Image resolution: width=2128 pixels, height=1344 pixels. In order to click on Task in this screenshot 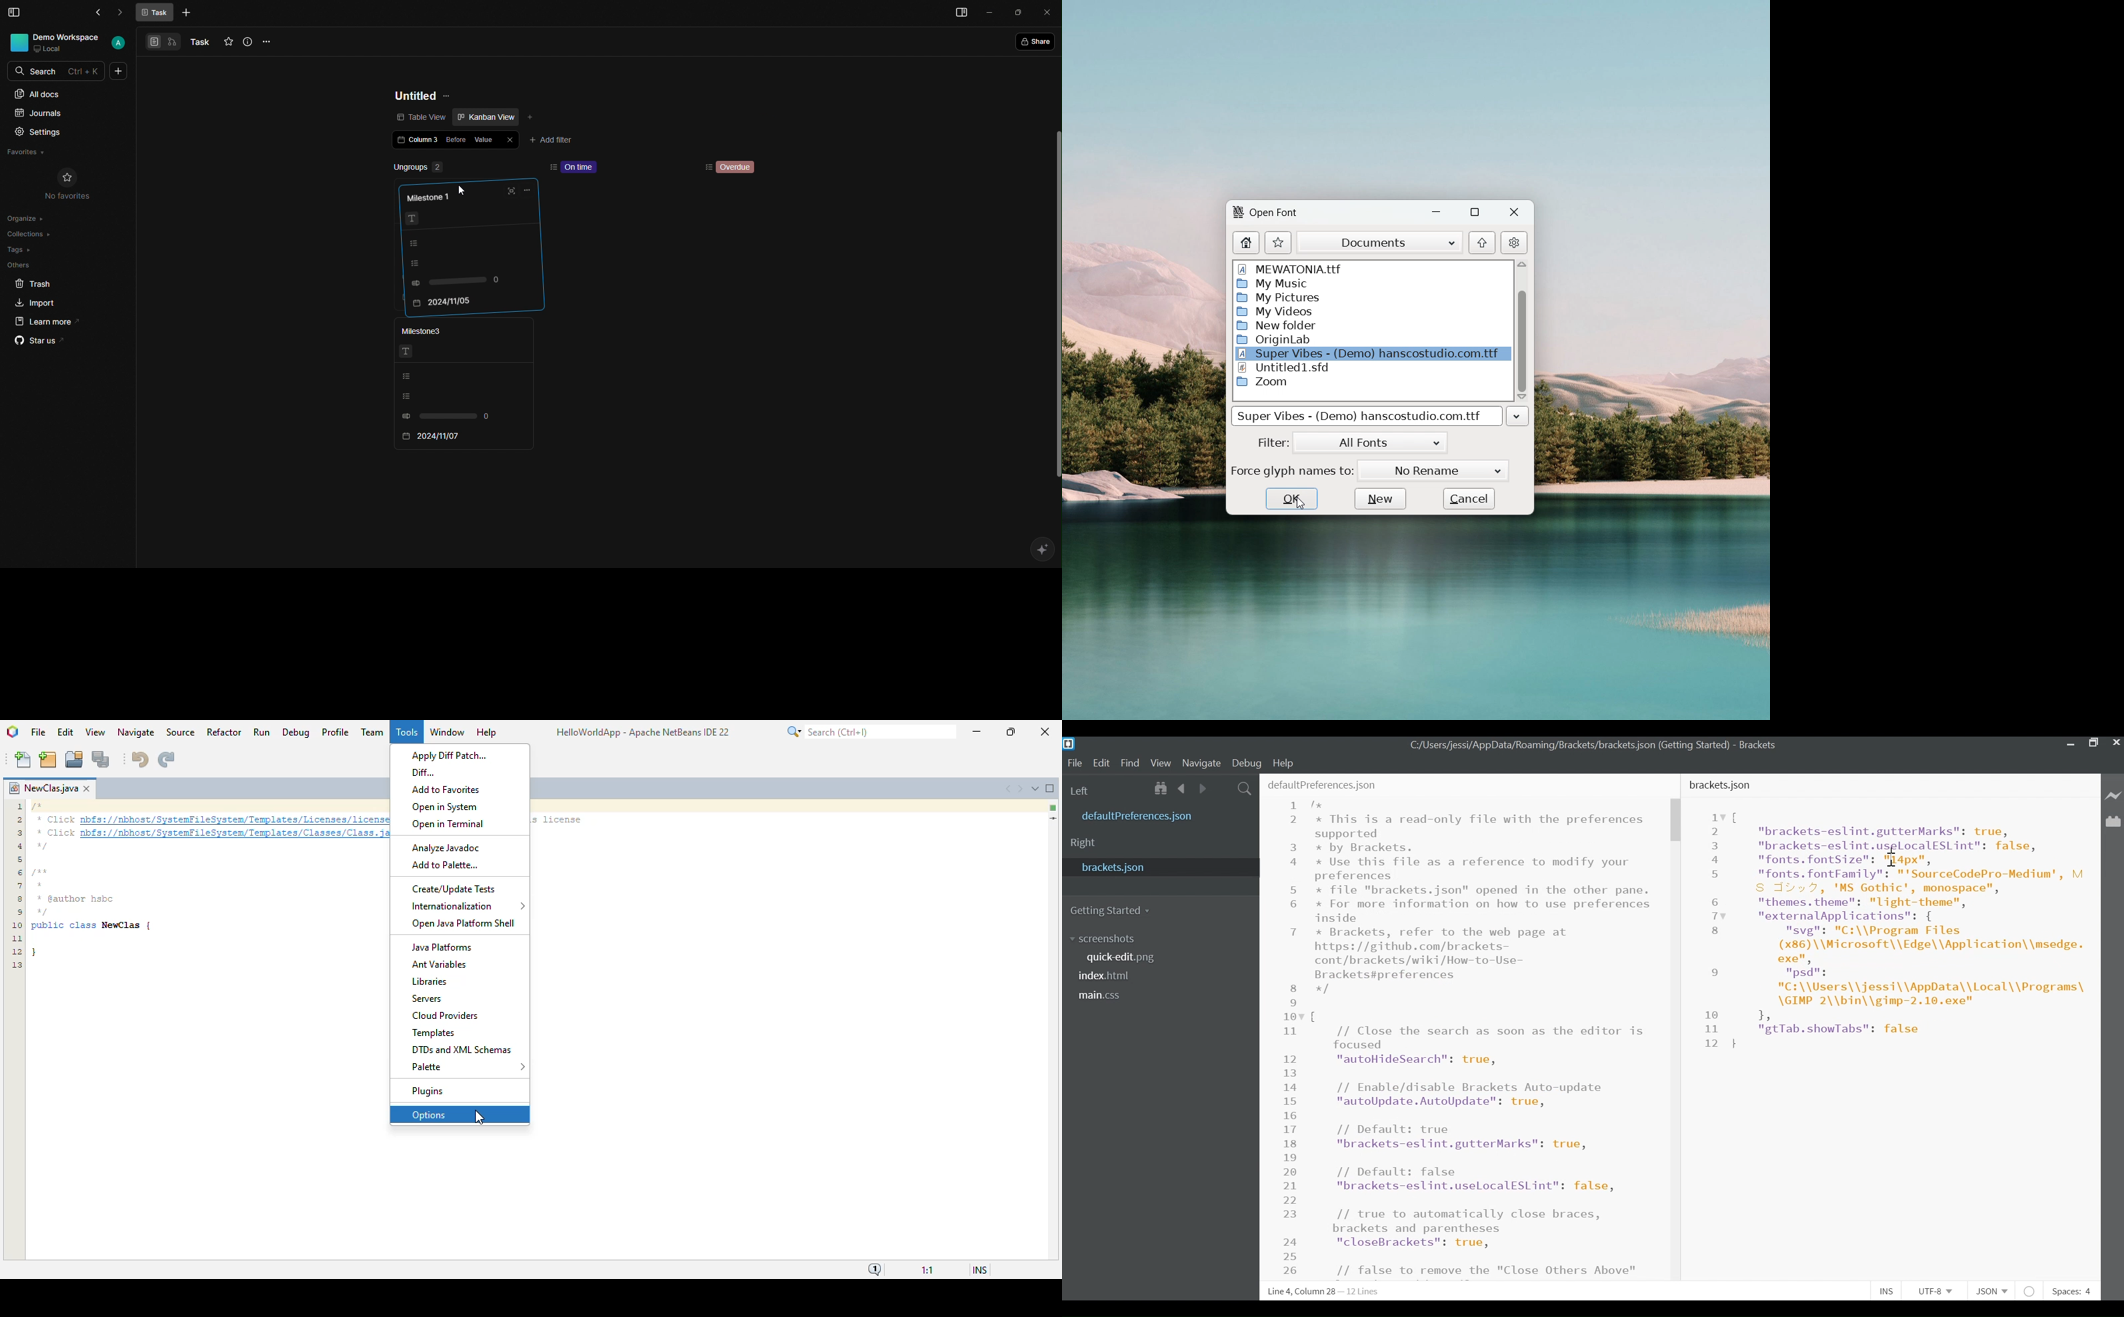, I will do `click(155, 13)`.